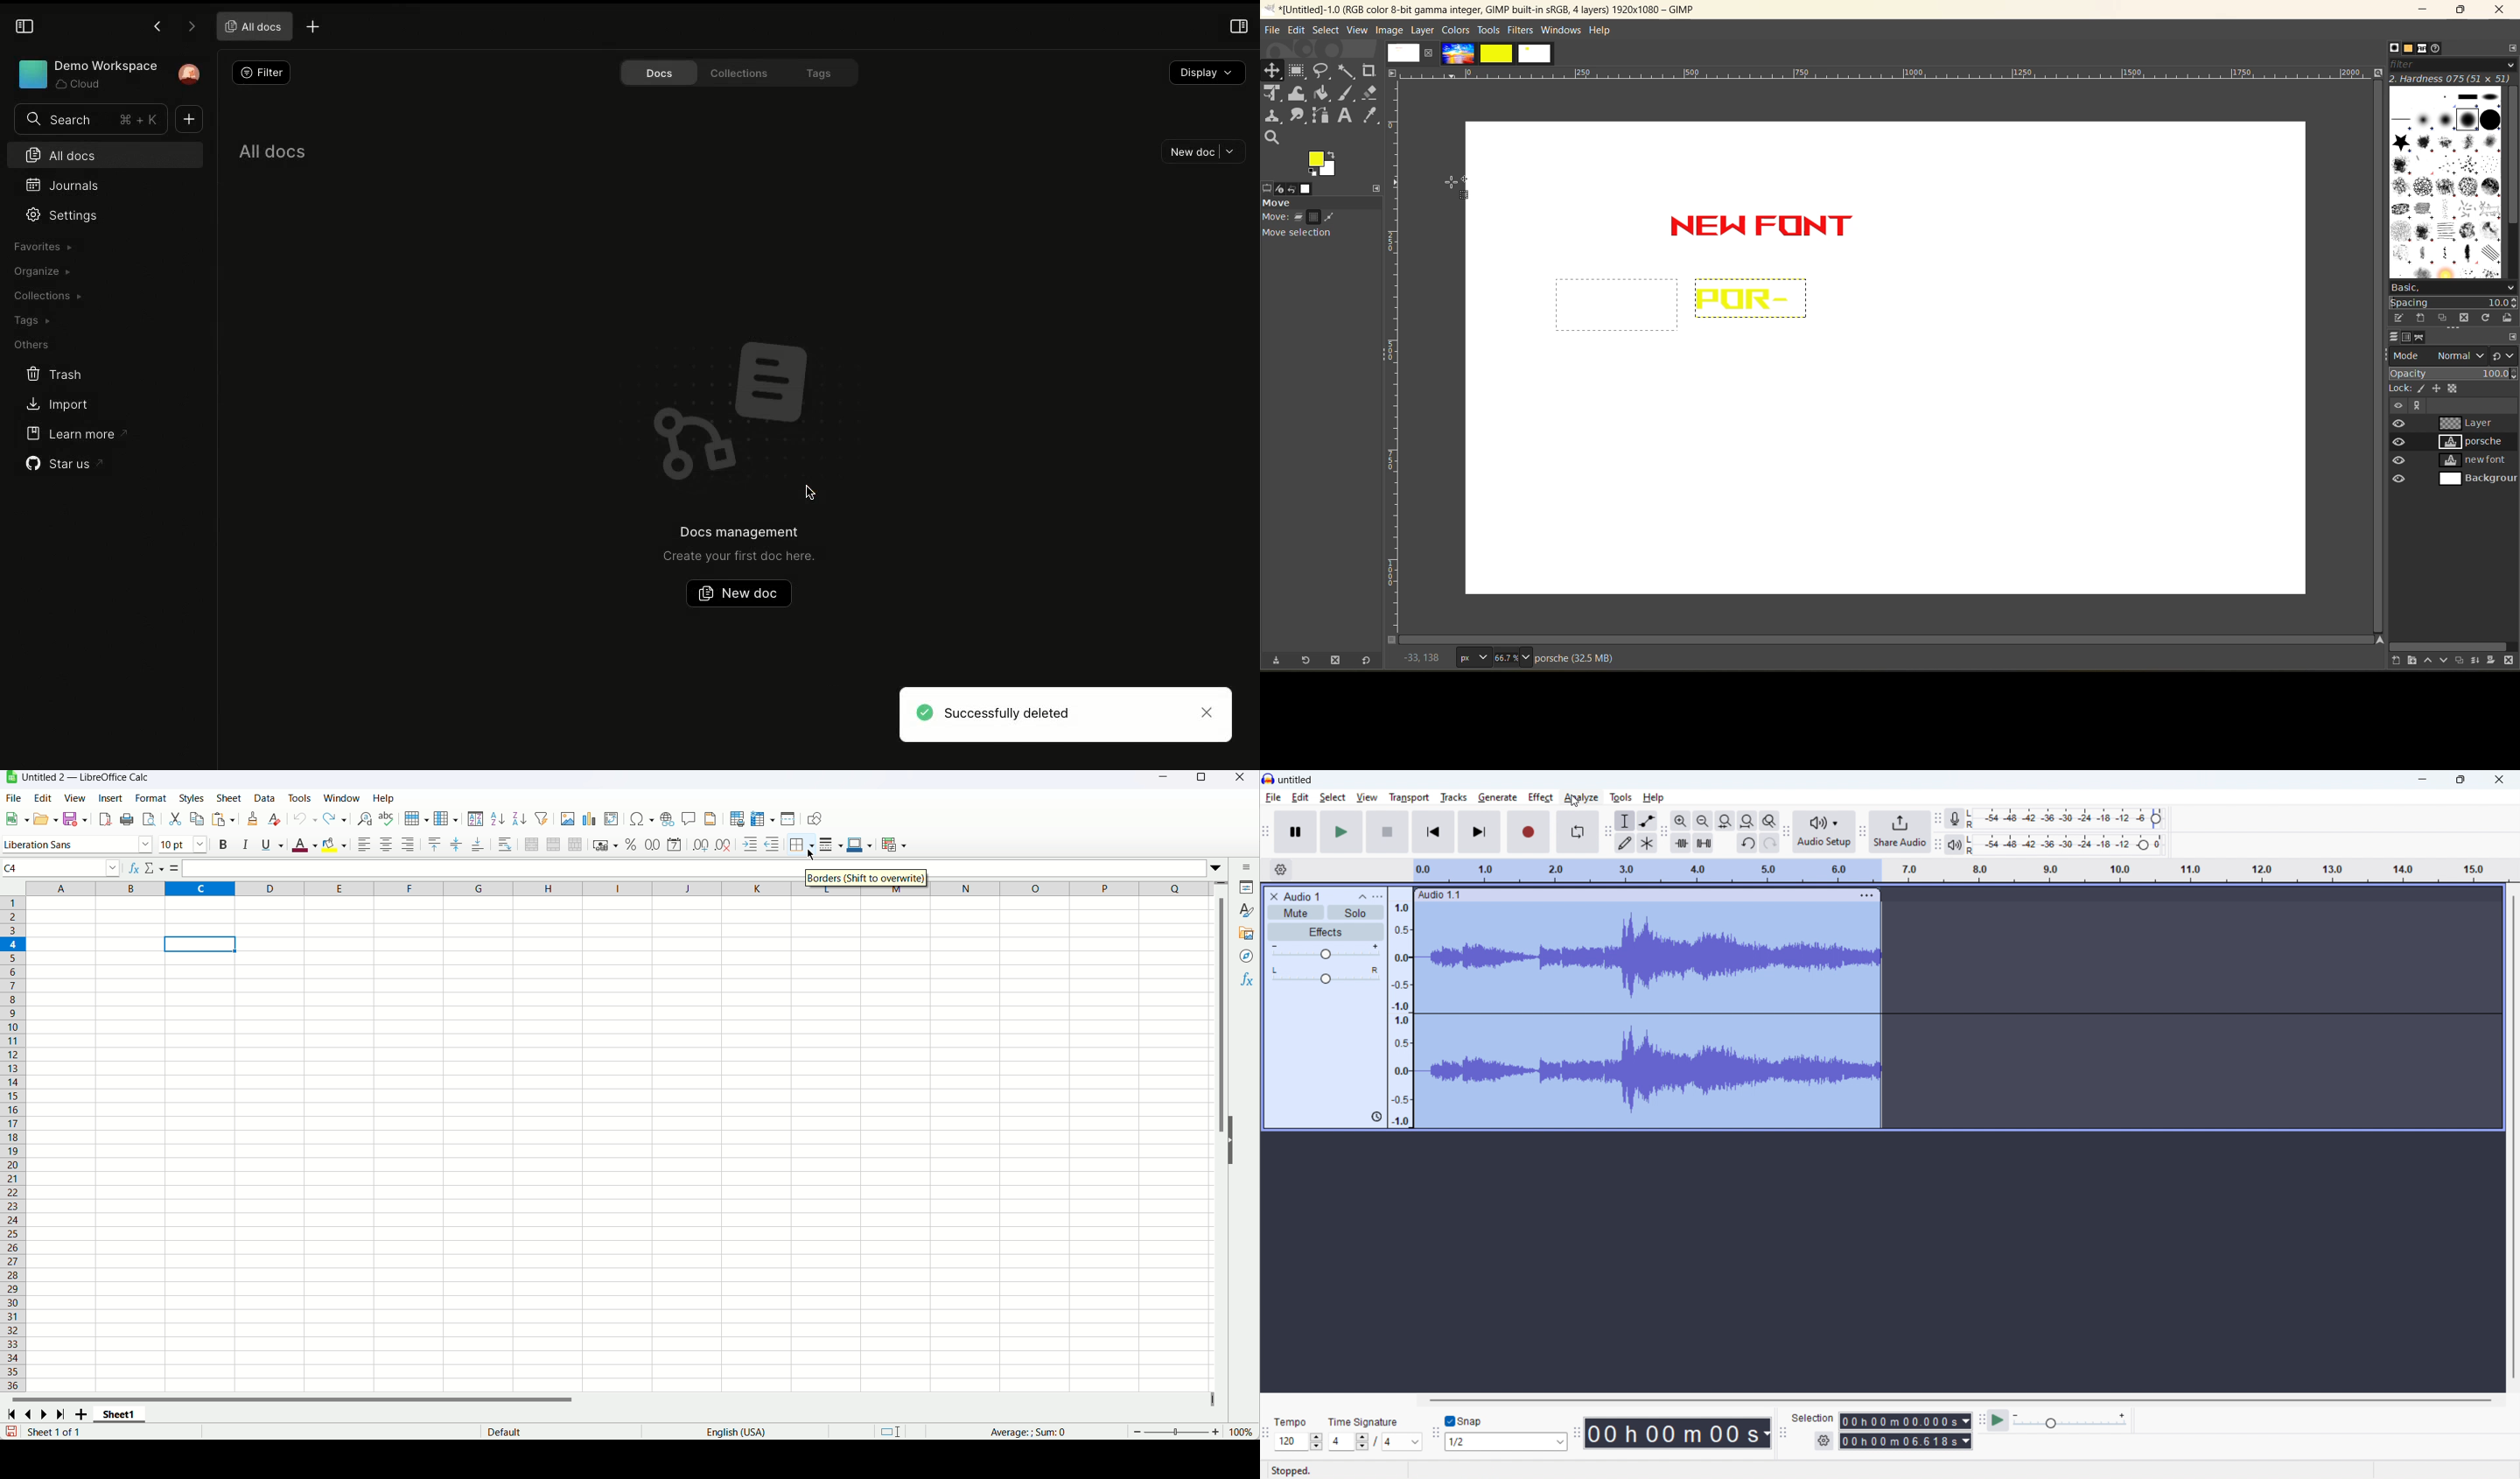 This screenshot has height=1484, width=2520. Describe the element at coordinates (1242, 867) in the screenshot. I see `Sidebar settings` at that location.